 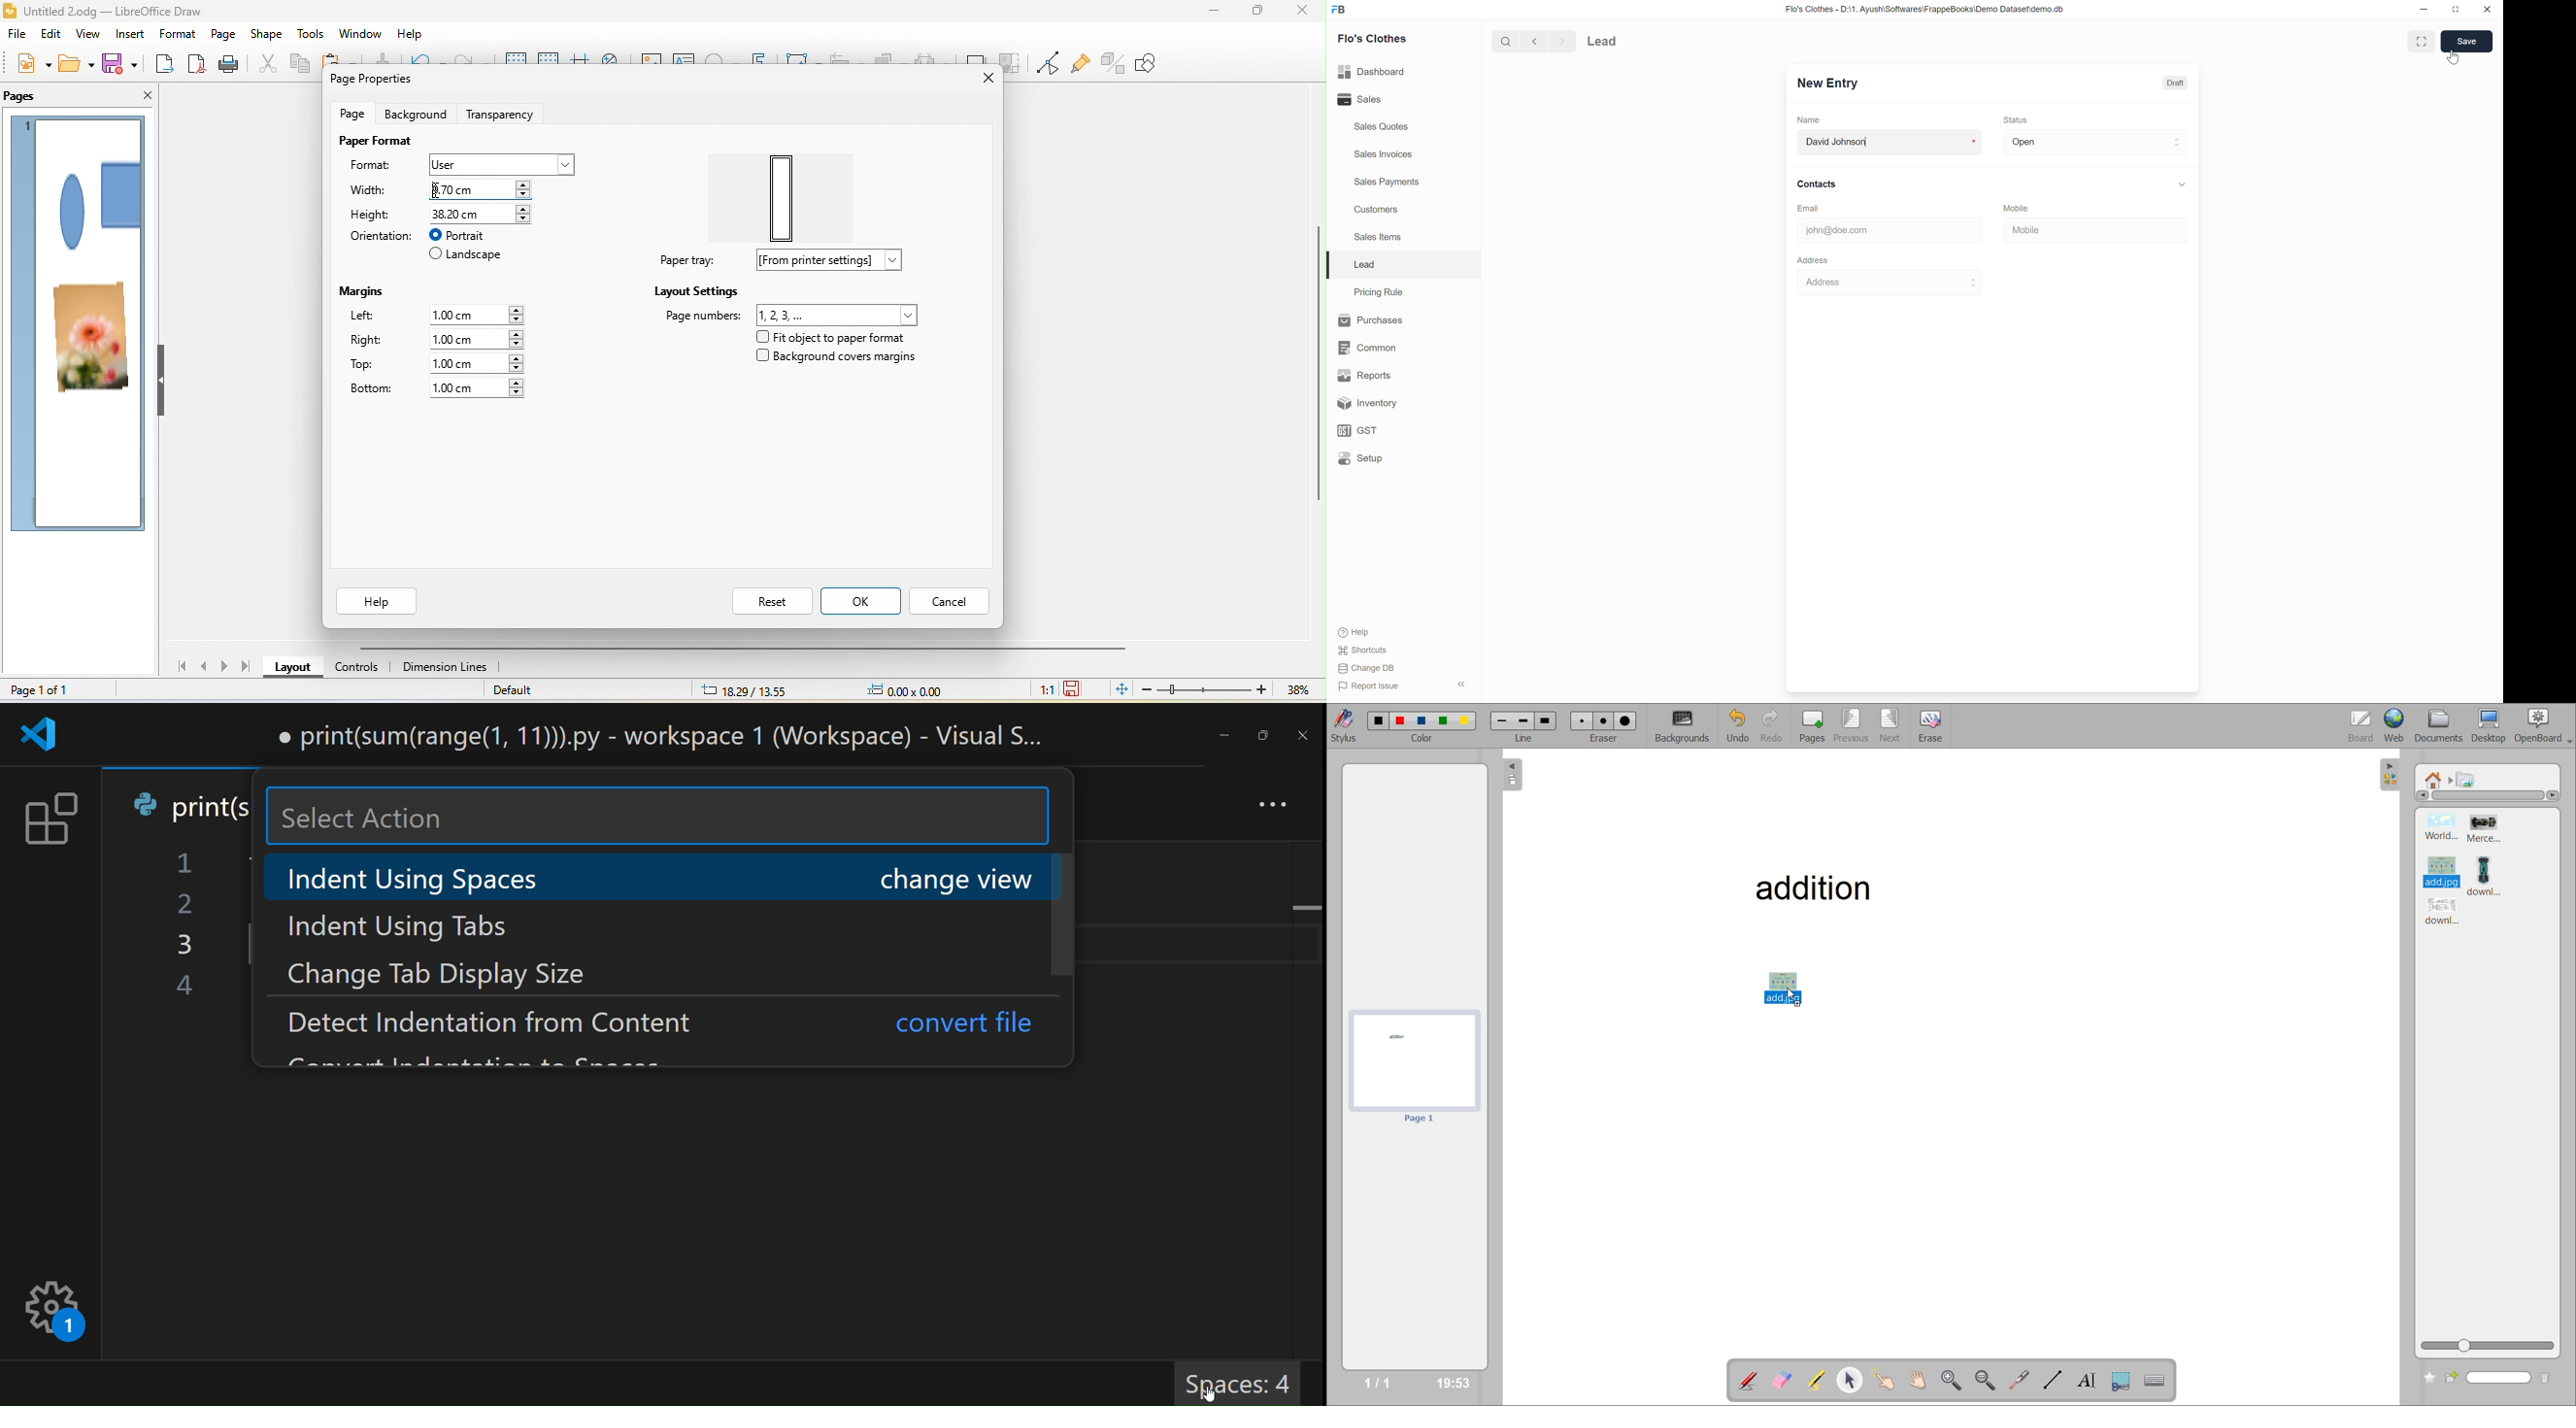 I want to click on export, so click(x=165, y=65).